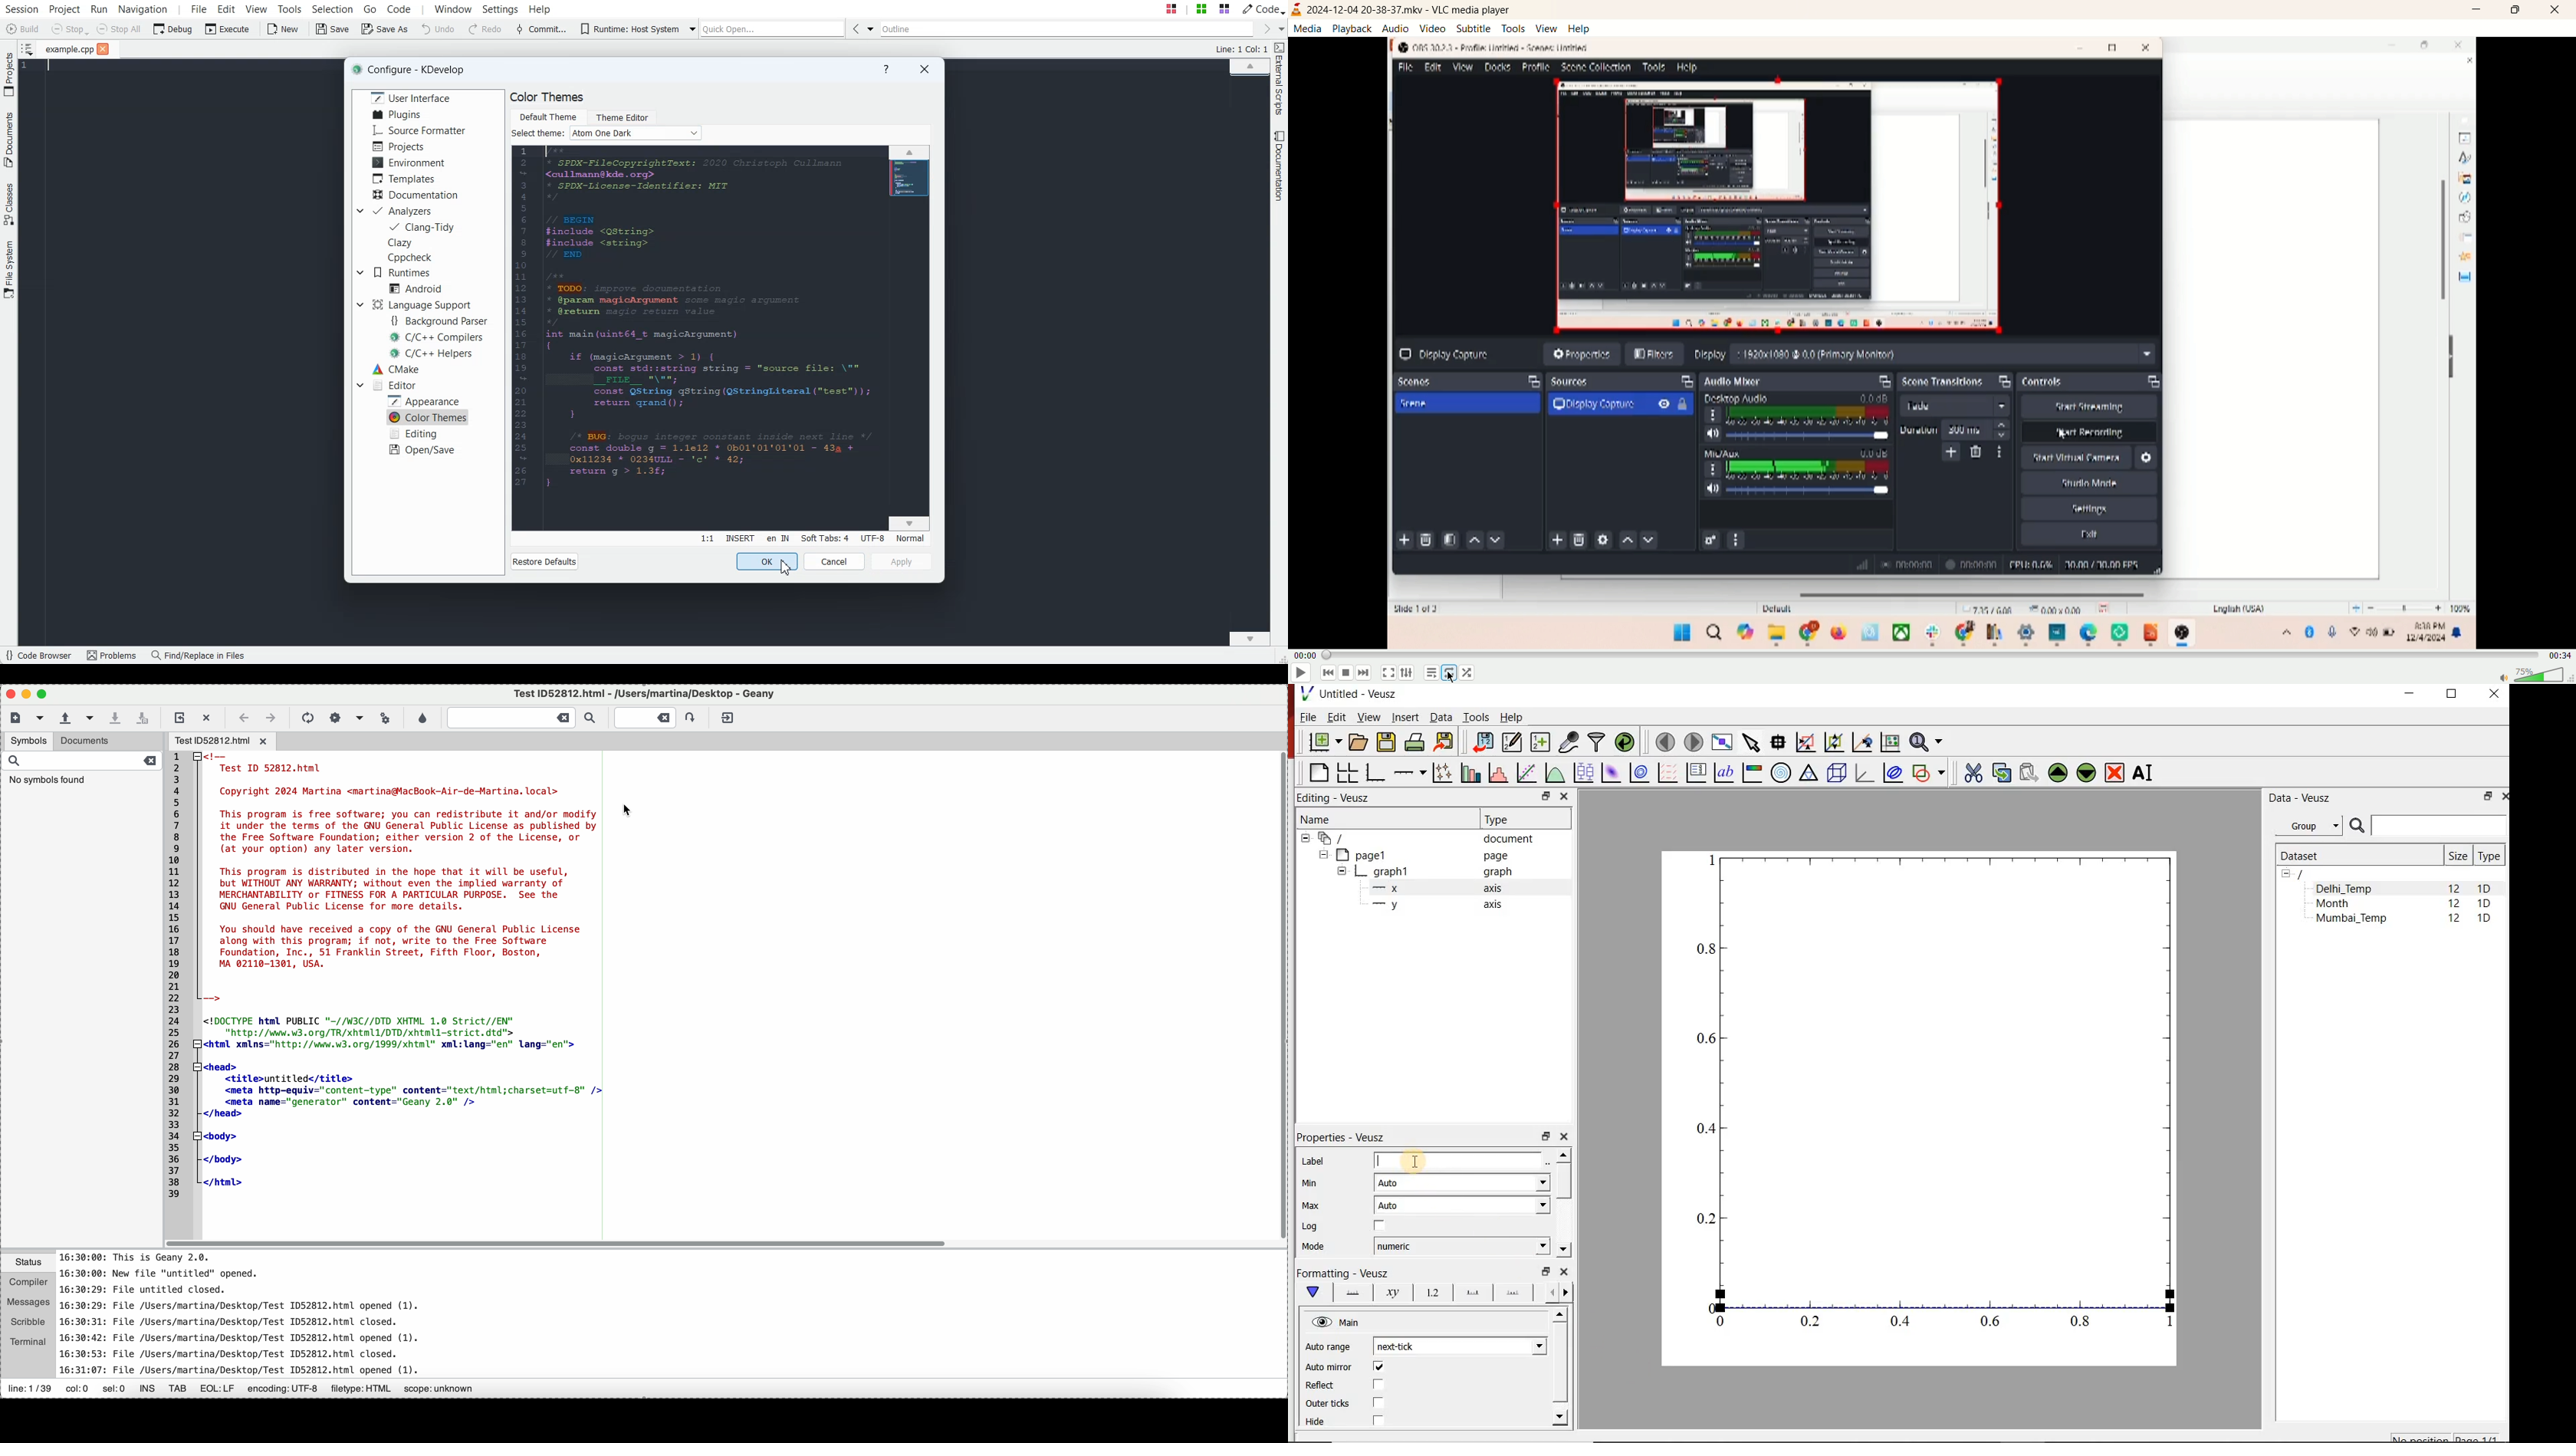  Describe the element at coordinates (1933, 343) in the screenshot. I see `screen` at that location.